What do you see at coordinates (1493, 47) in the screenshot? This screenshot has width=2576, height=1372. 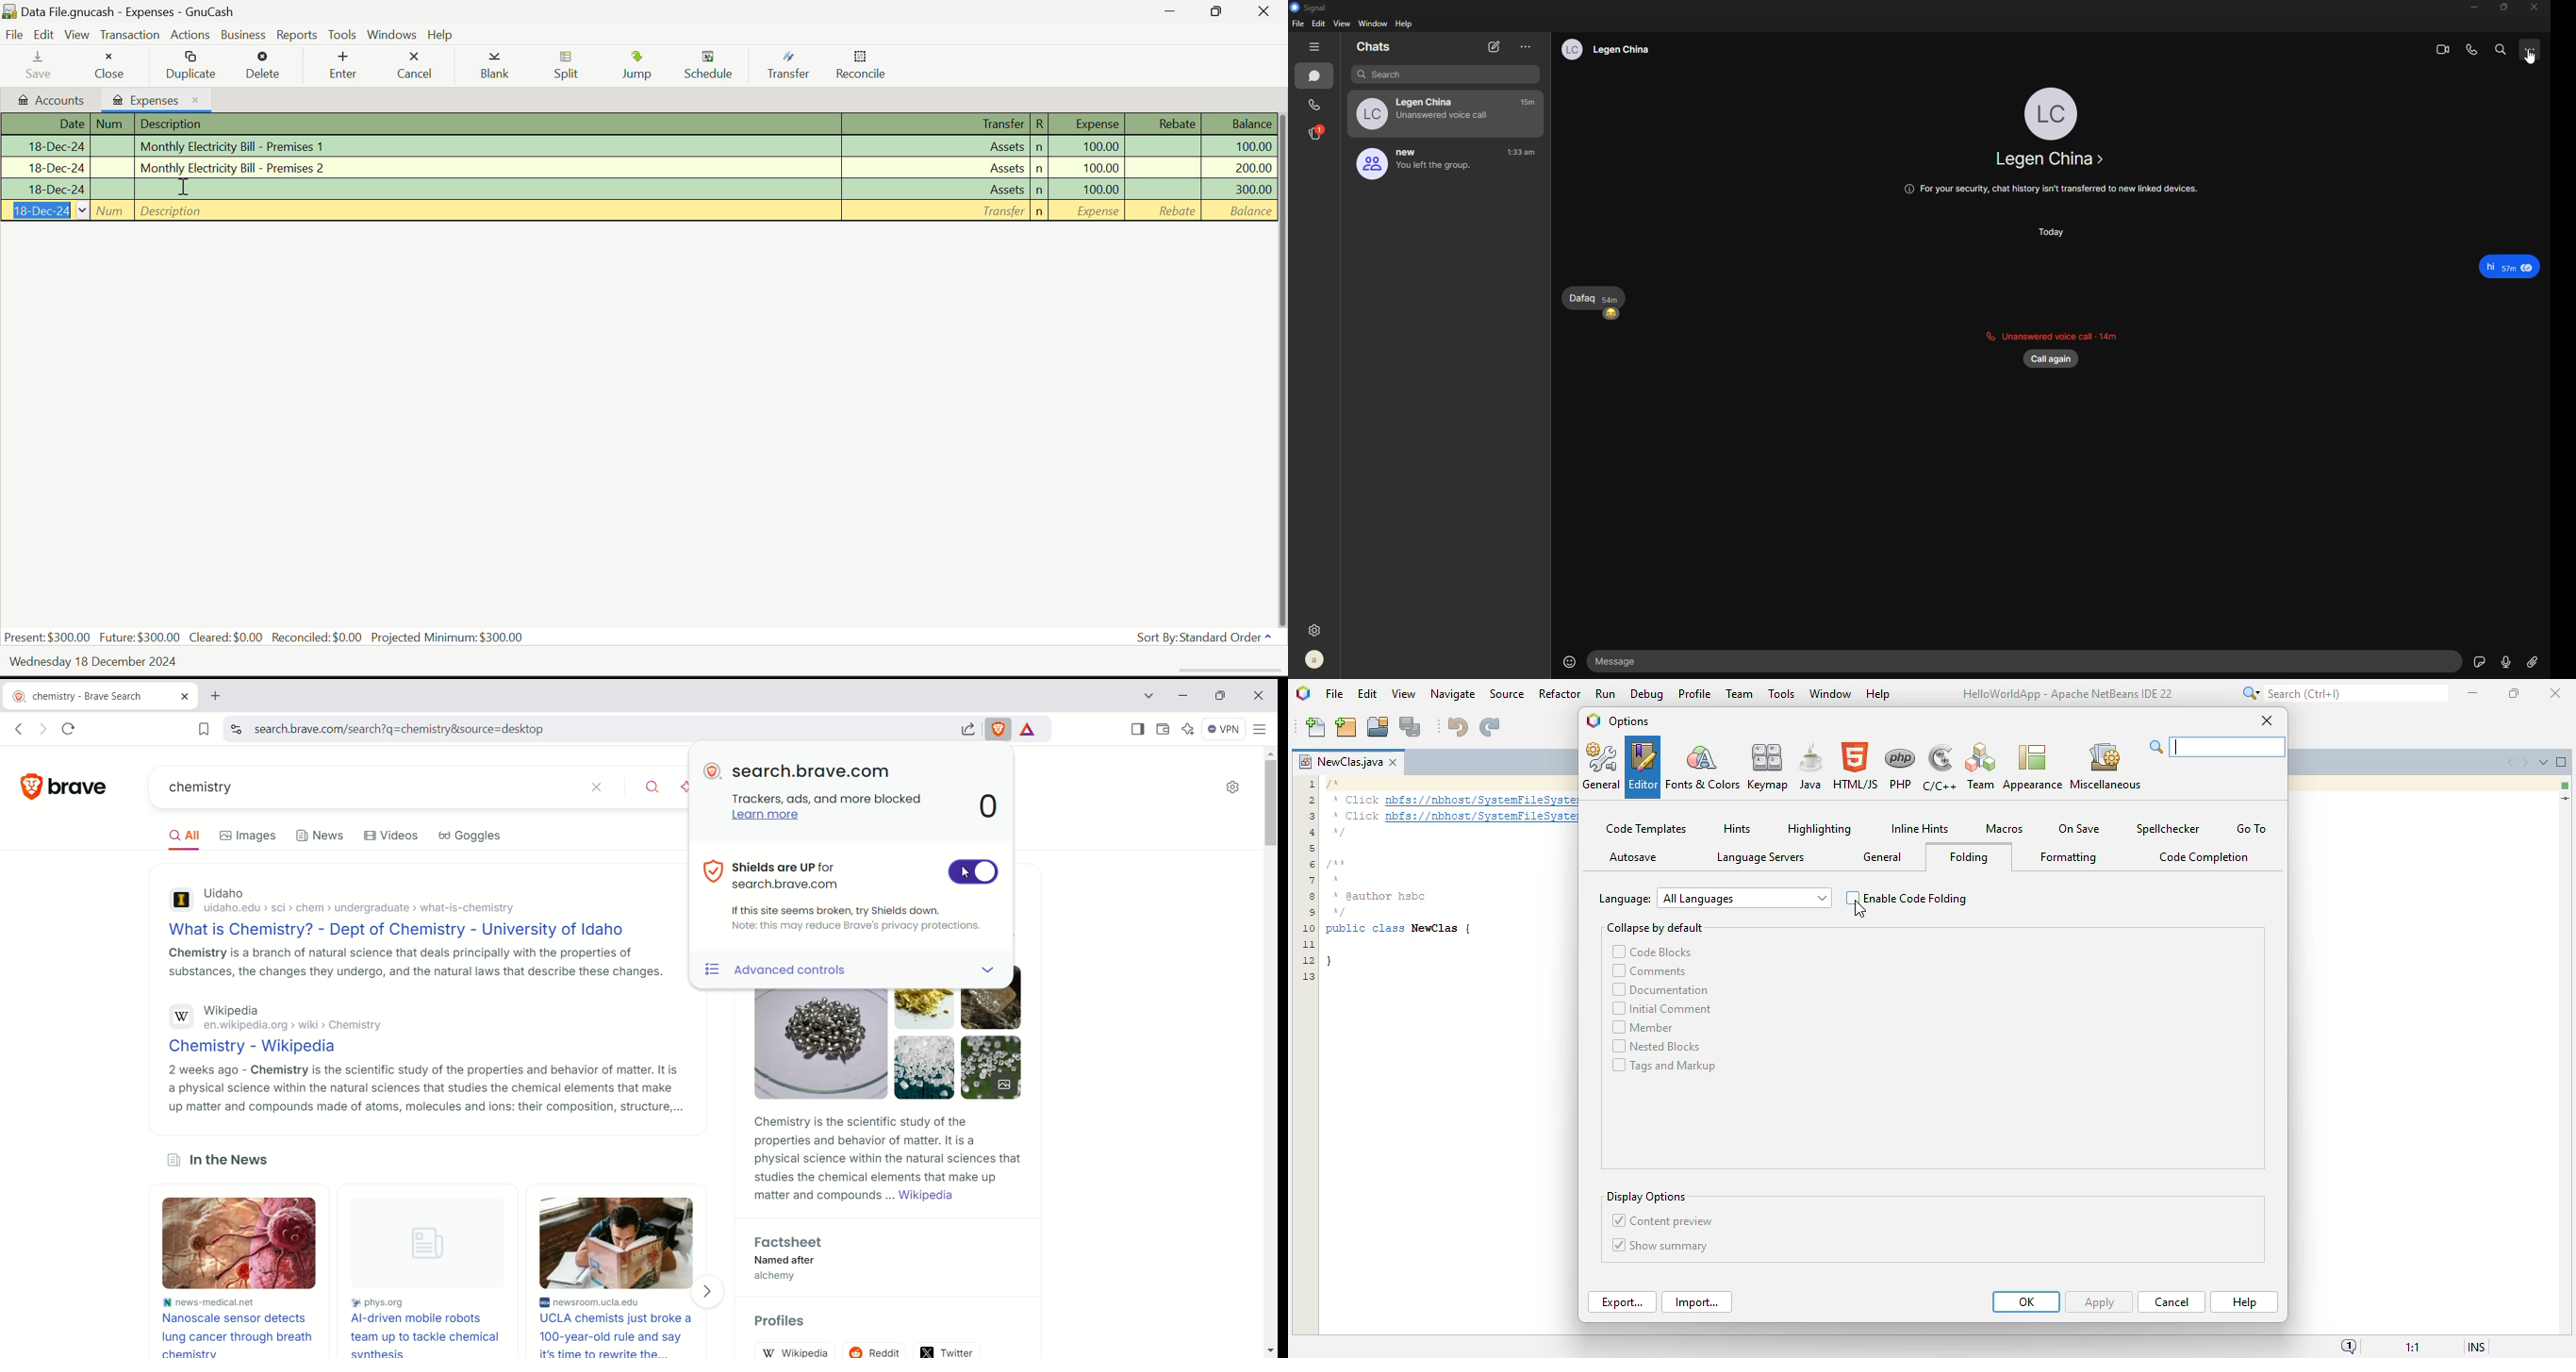 I see `new chat` at bounding box center [1493, 47].